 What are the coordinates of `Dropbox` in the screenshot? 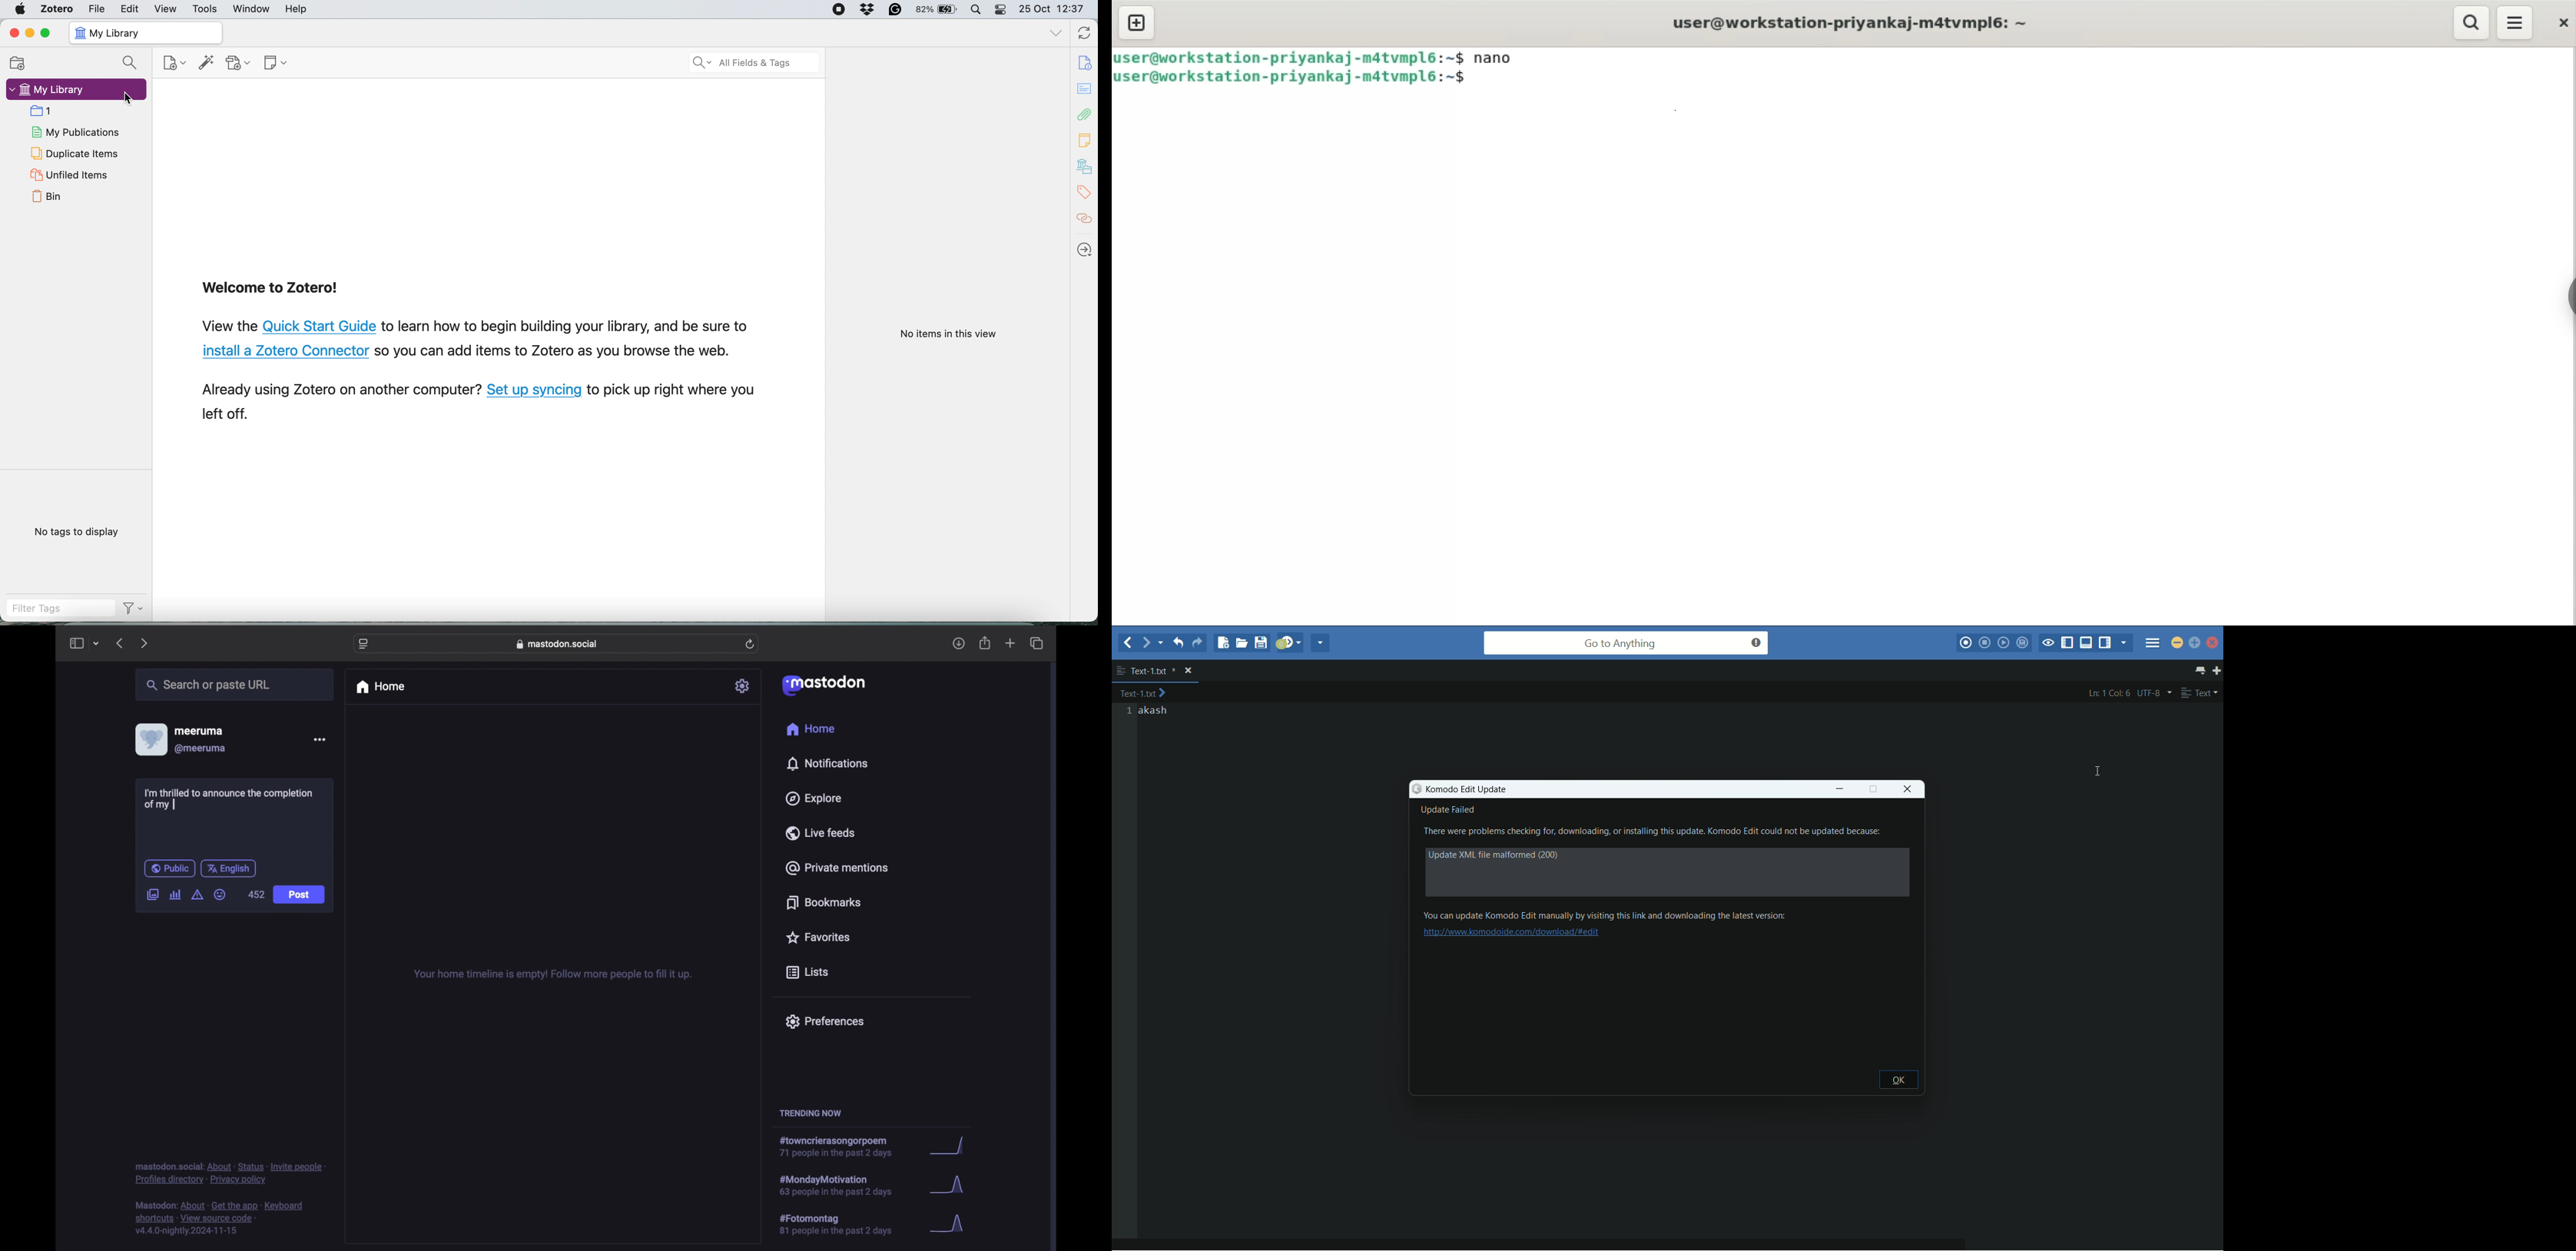 It's located at (866, 8).